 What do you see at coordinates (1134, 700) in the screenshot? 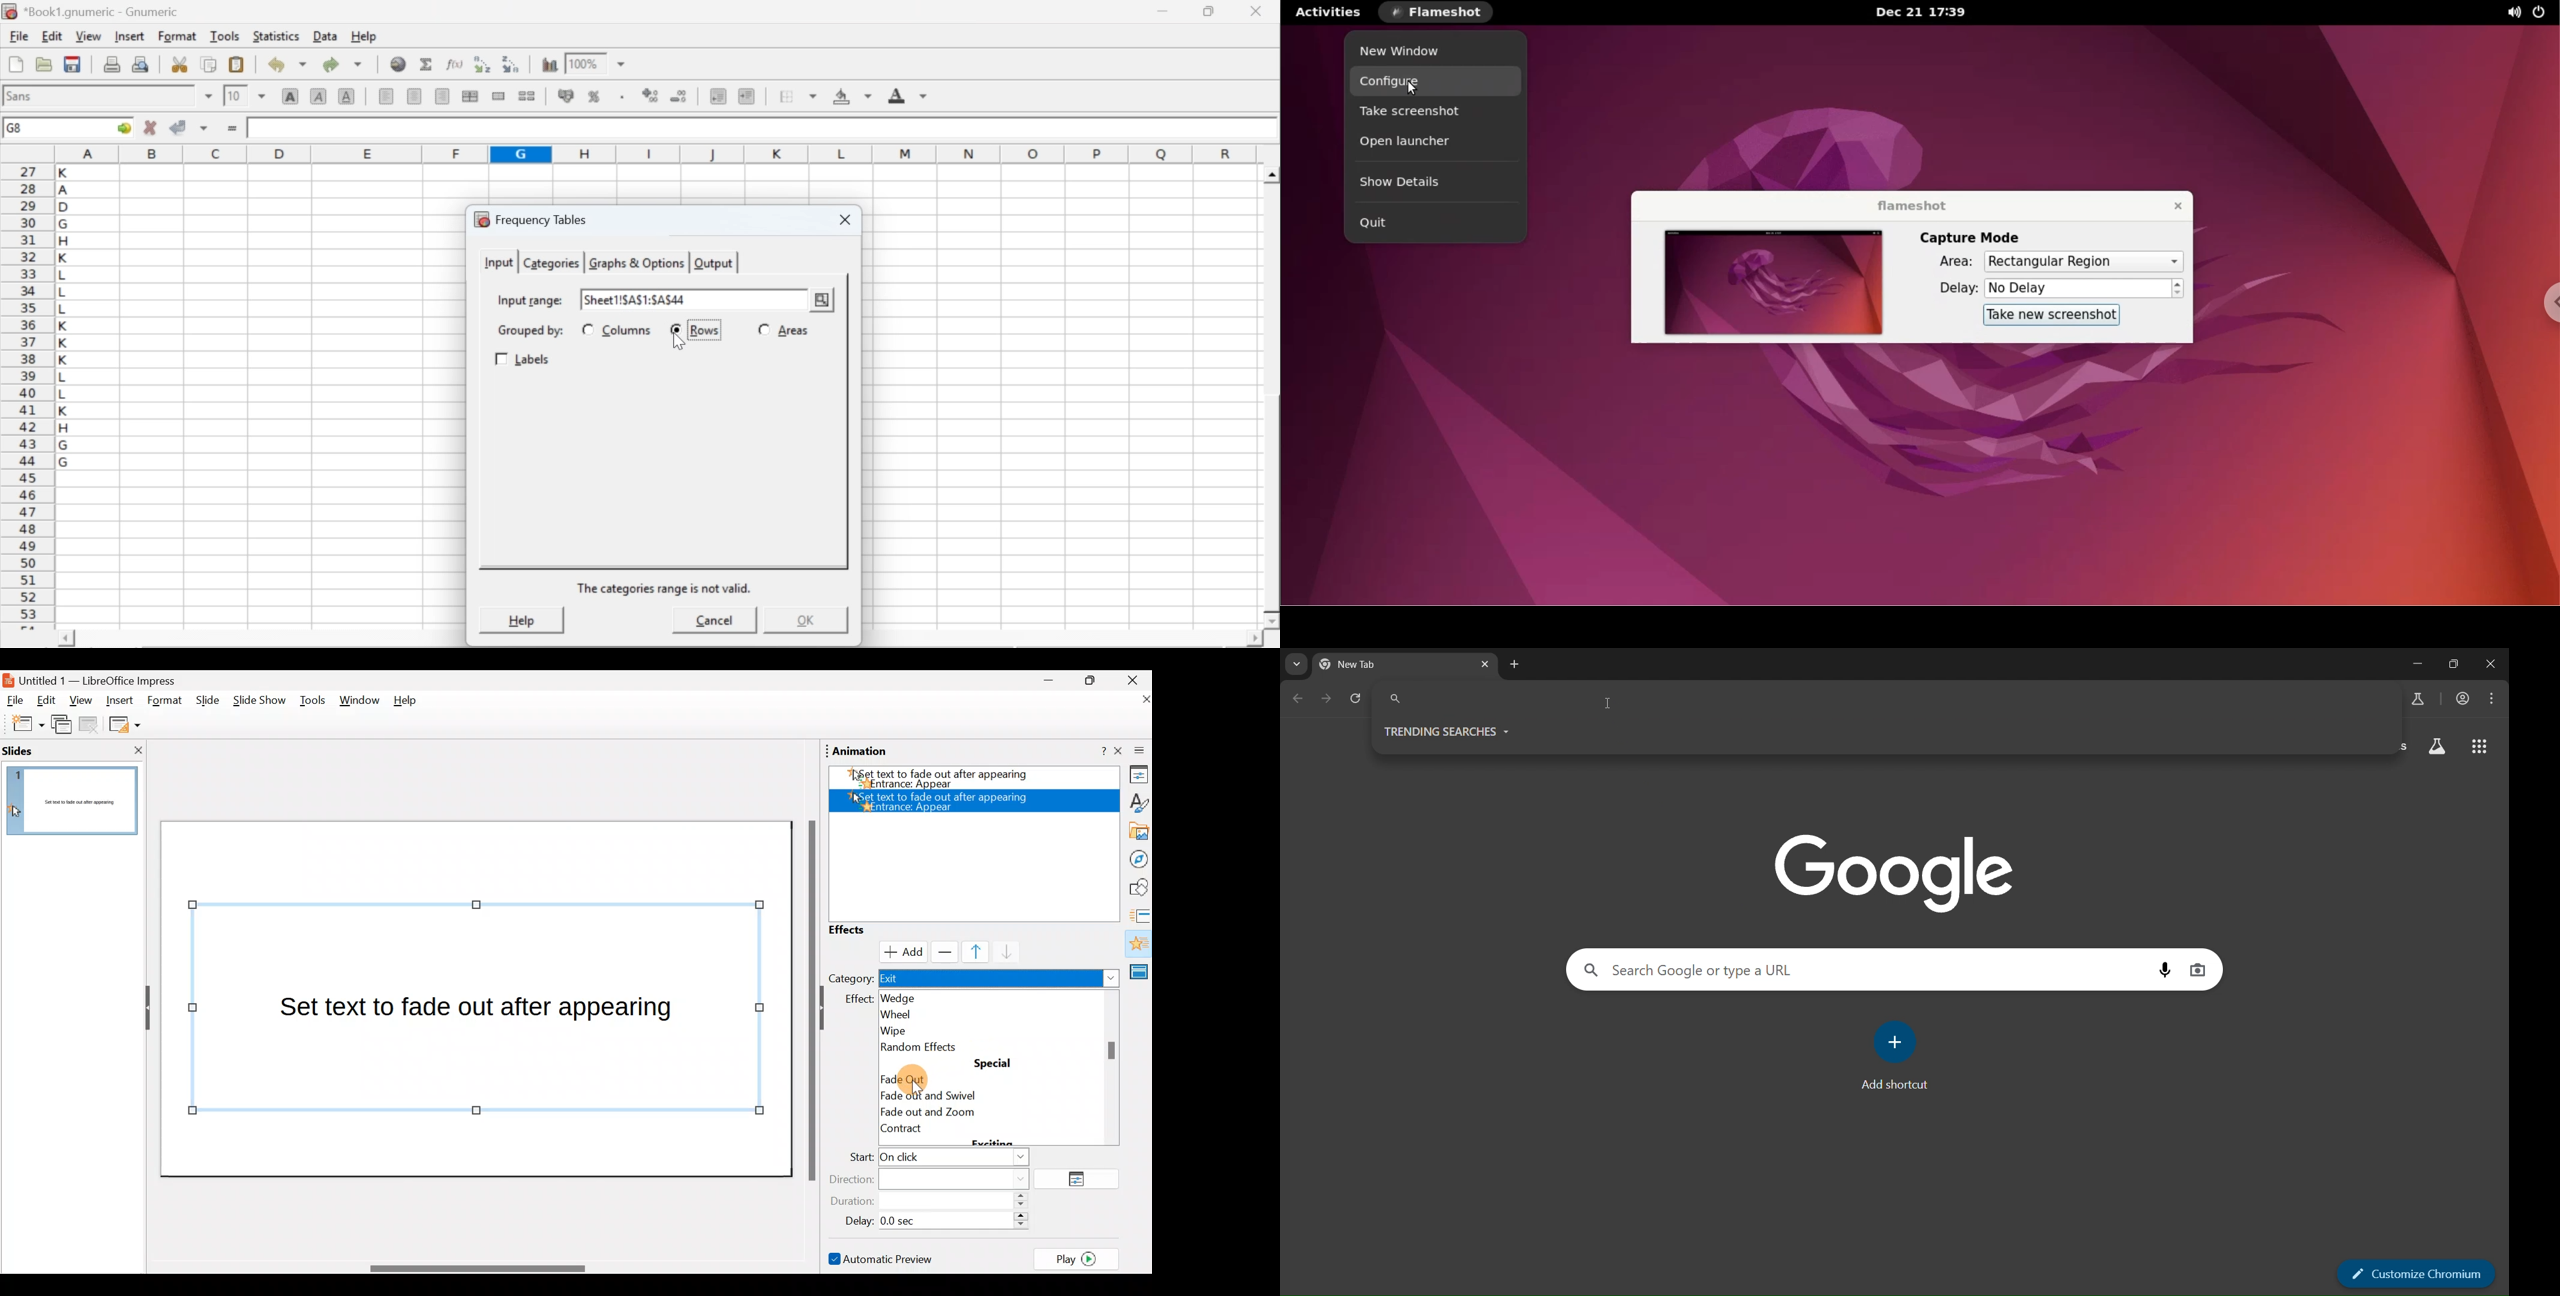
I see `Close document` at bounding box center [1134, 700].